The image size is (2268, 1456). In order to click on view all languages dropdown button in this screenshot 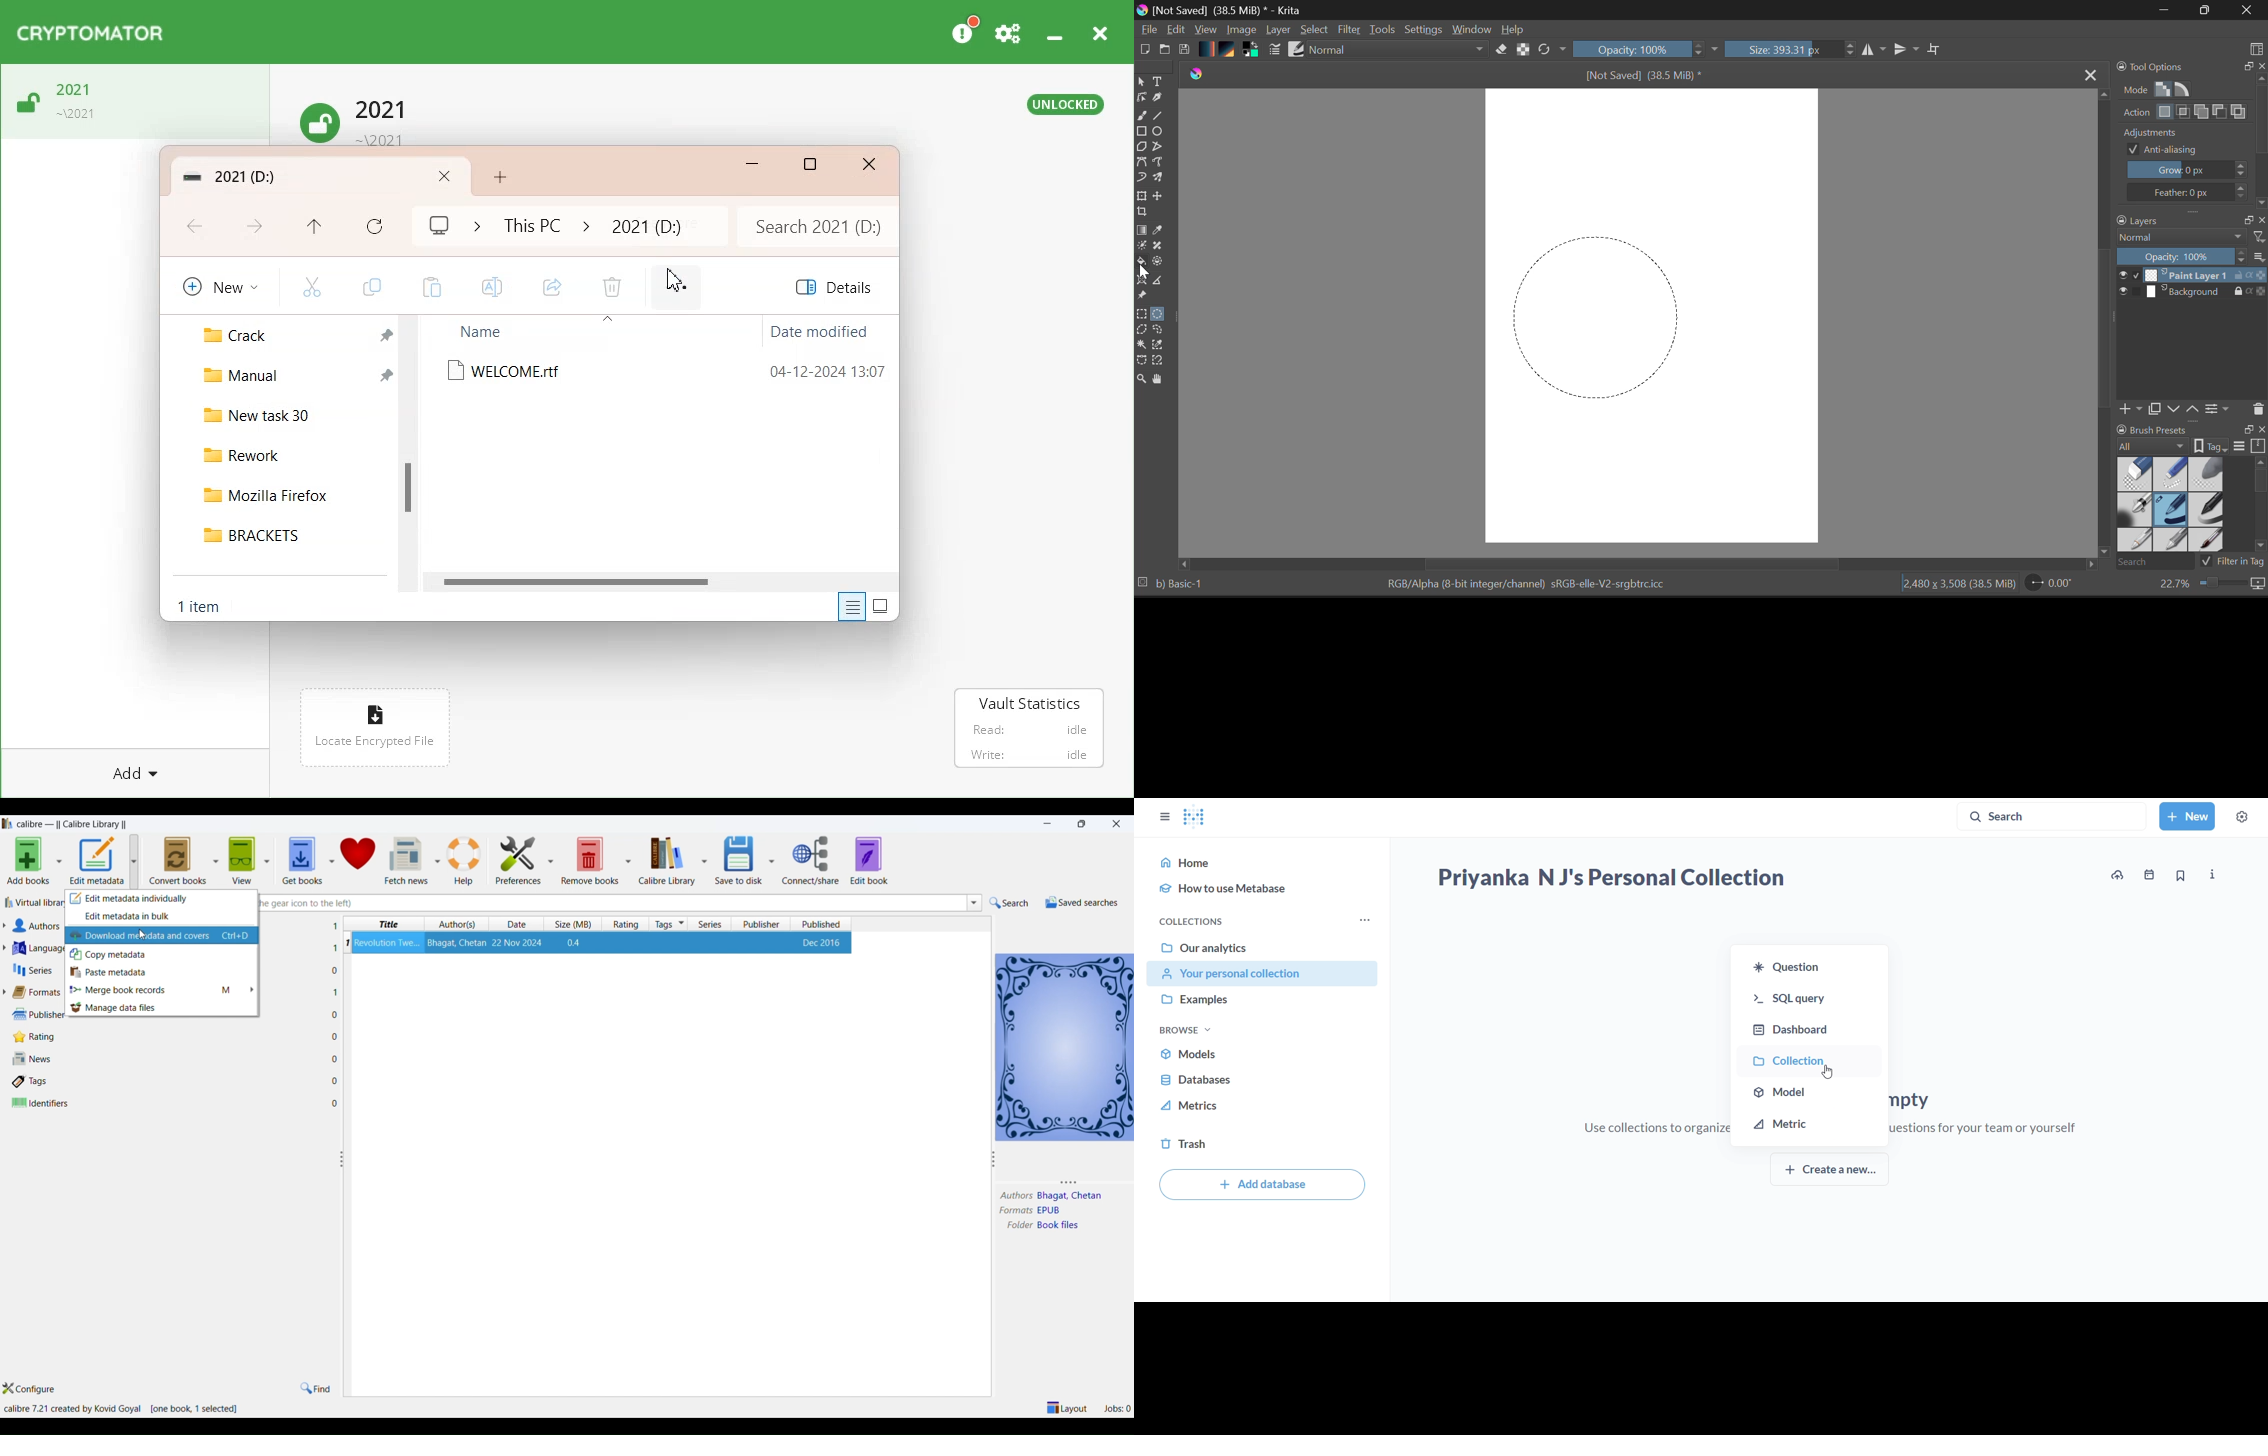, I will do `click(8, 948)`.